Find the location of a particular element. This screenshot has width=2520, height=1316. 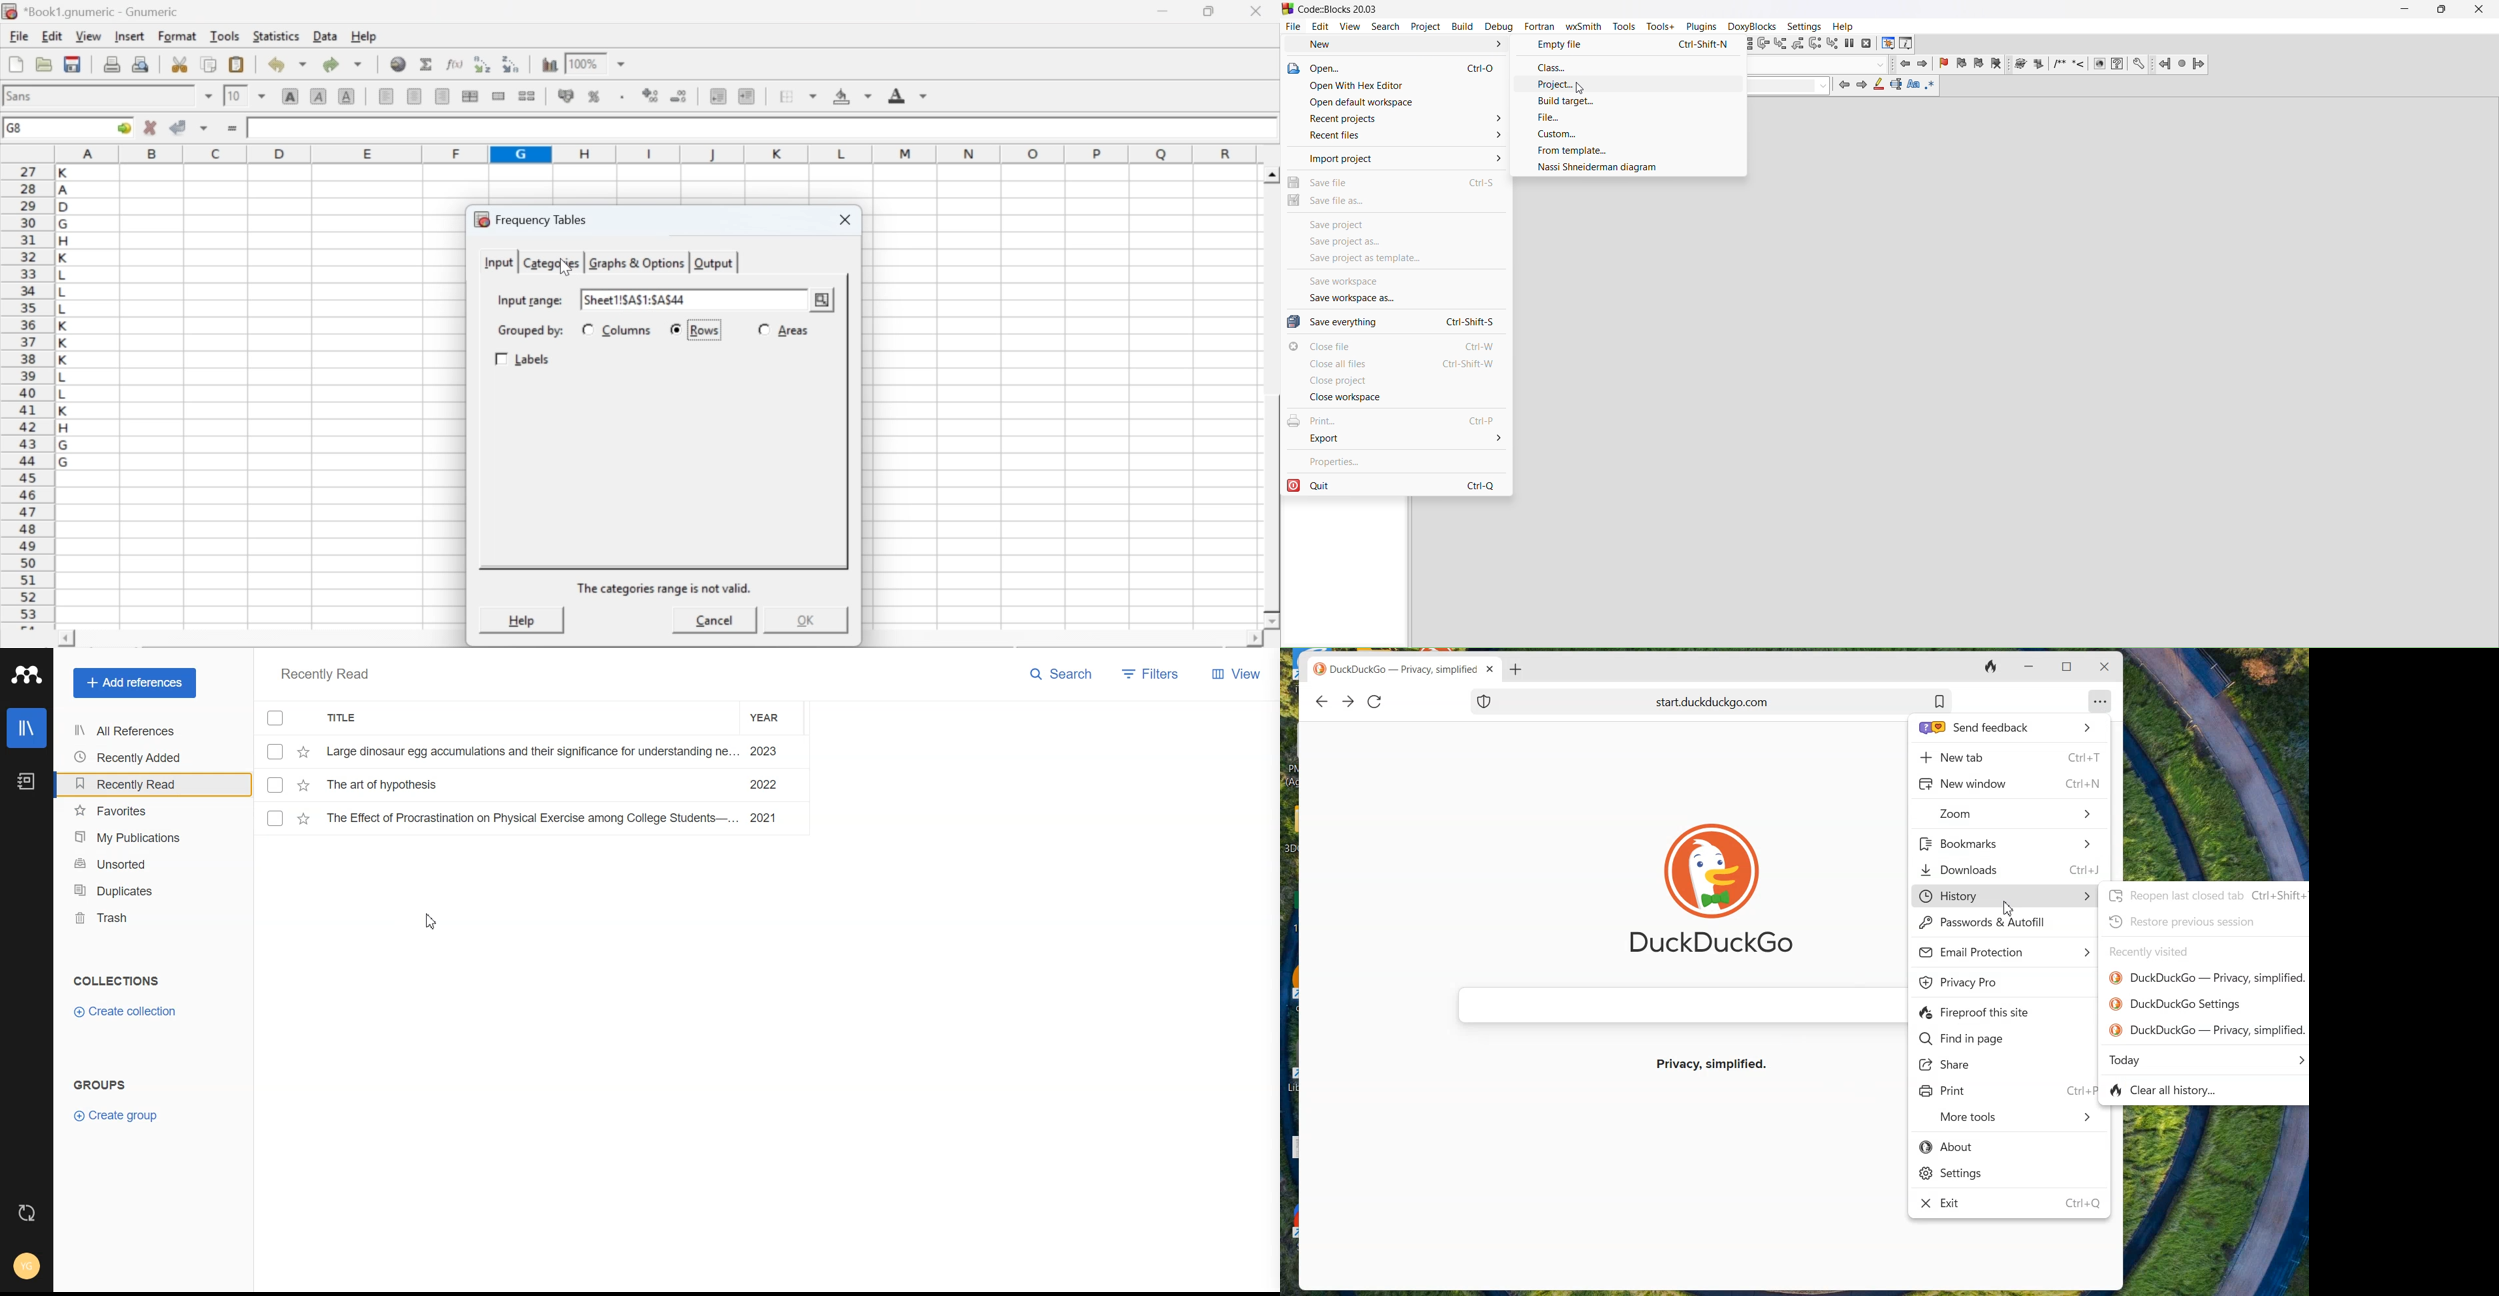

decrease indent is located at coordinates (718, 95).